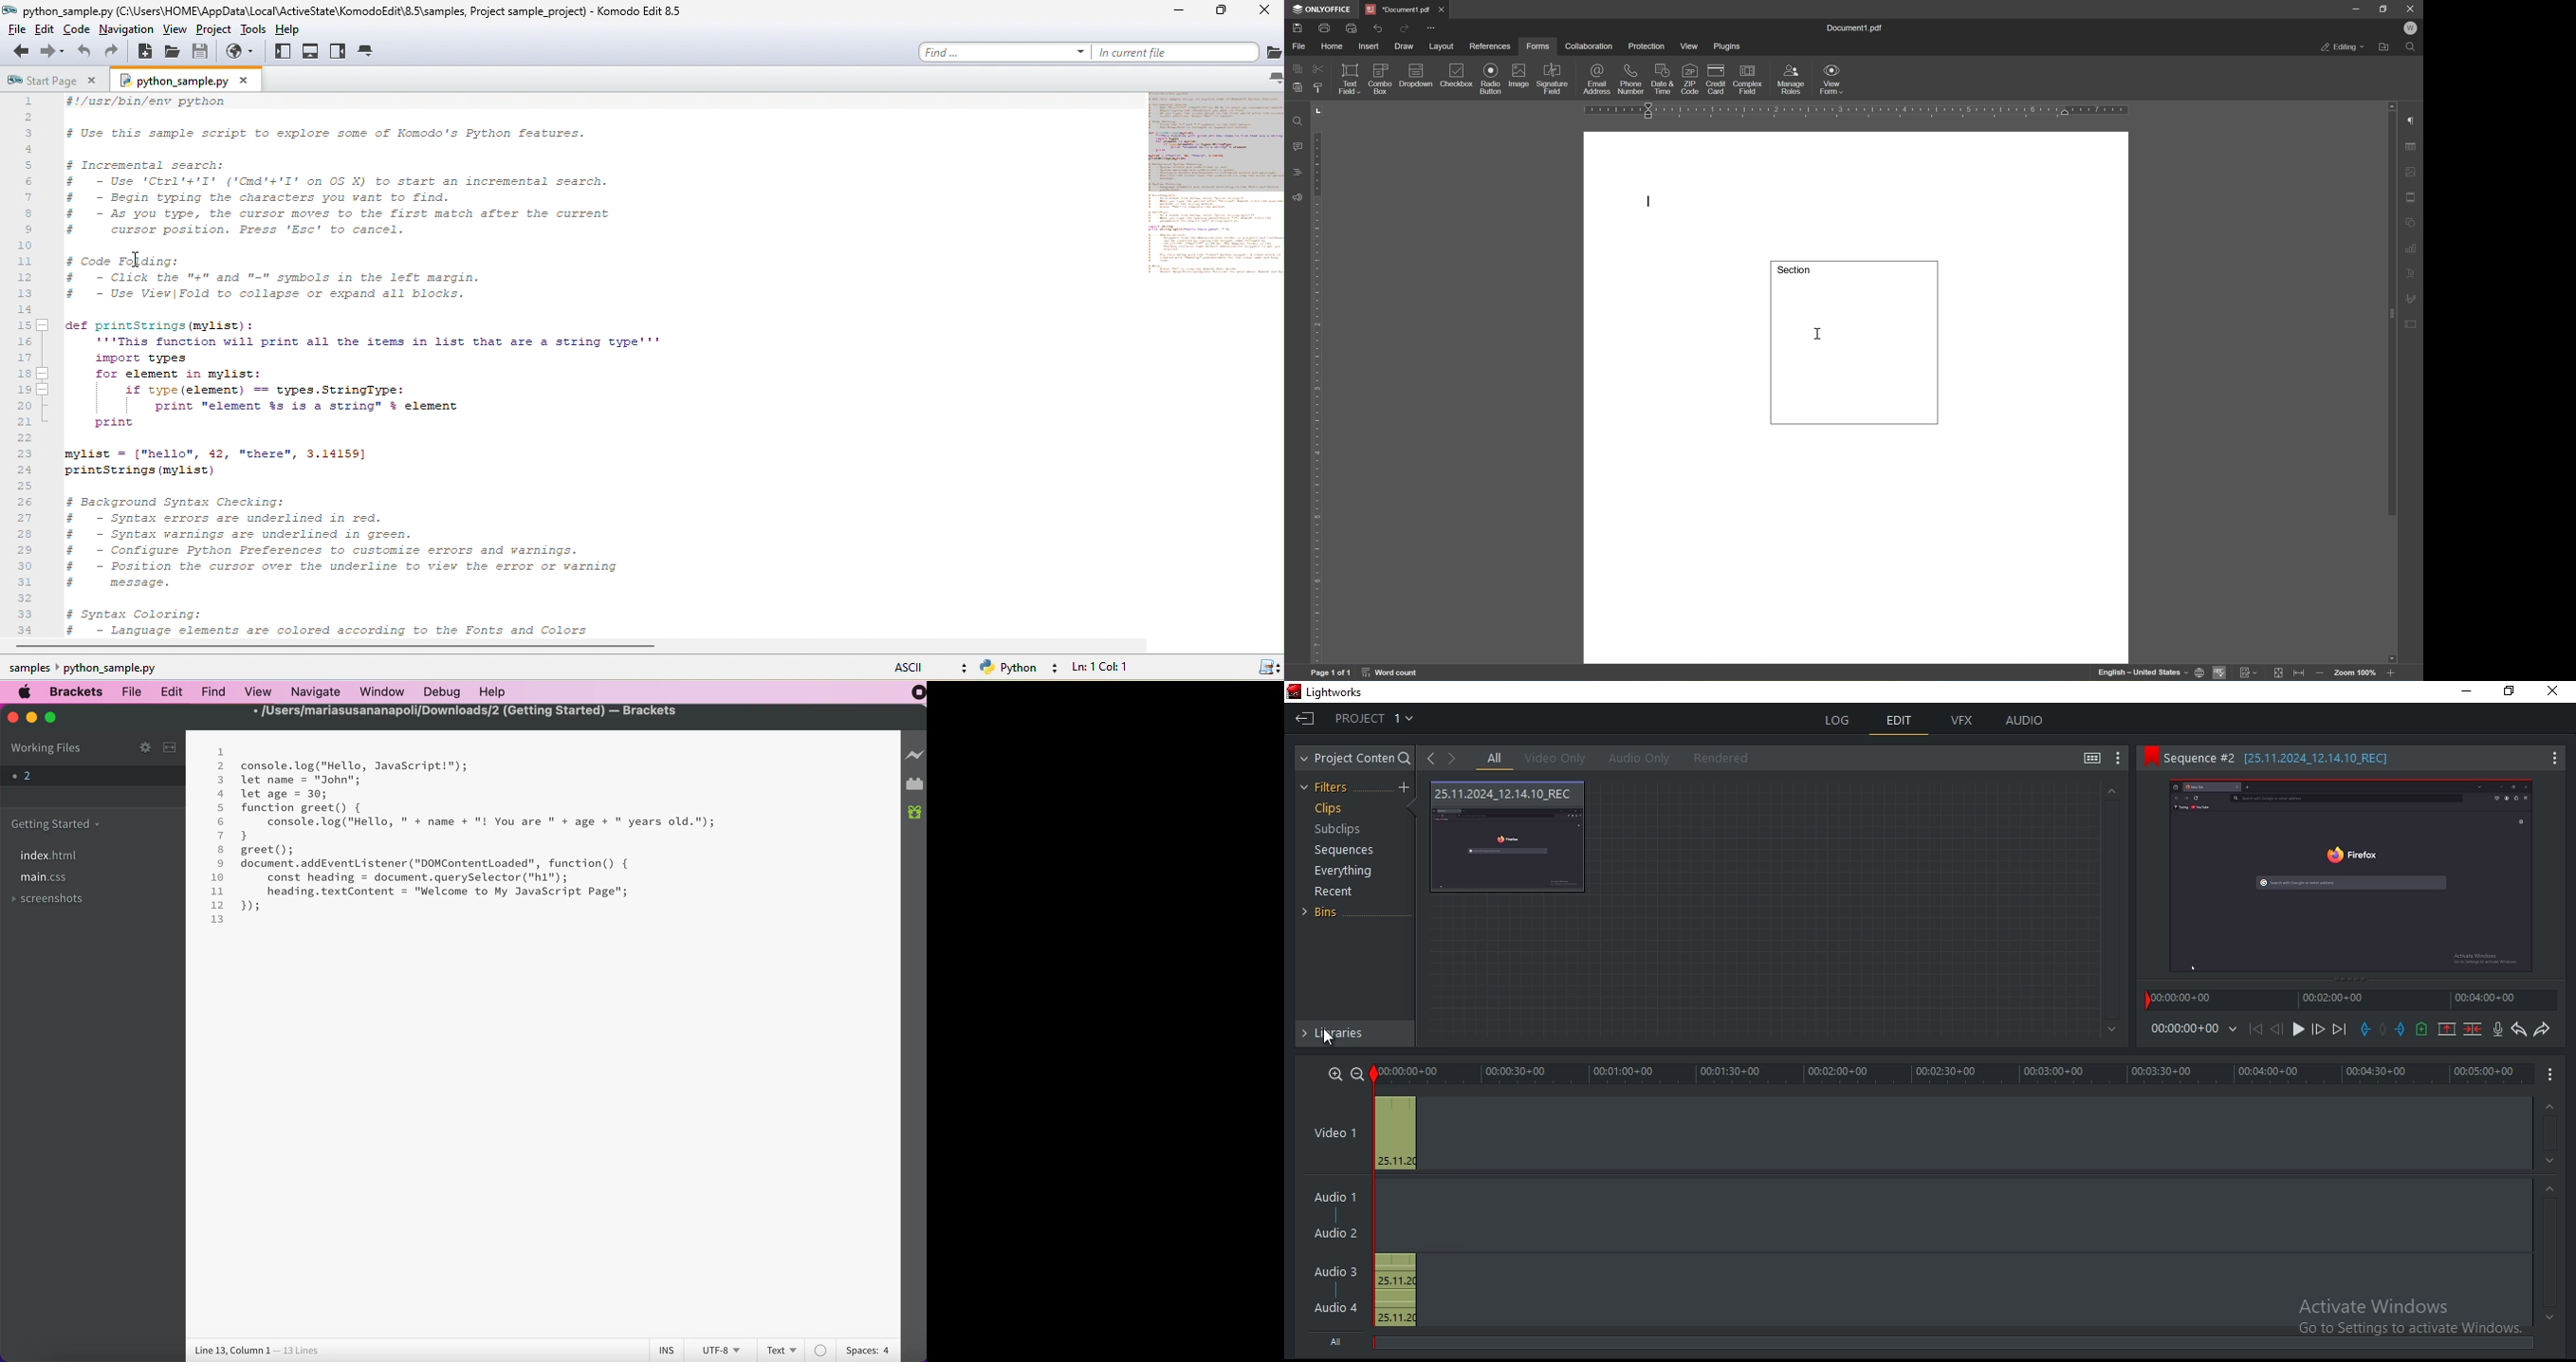  What do you see at coordinates (1319, 398) in the screenshot?
I see `ruler` at bounding box center [1319, 398].